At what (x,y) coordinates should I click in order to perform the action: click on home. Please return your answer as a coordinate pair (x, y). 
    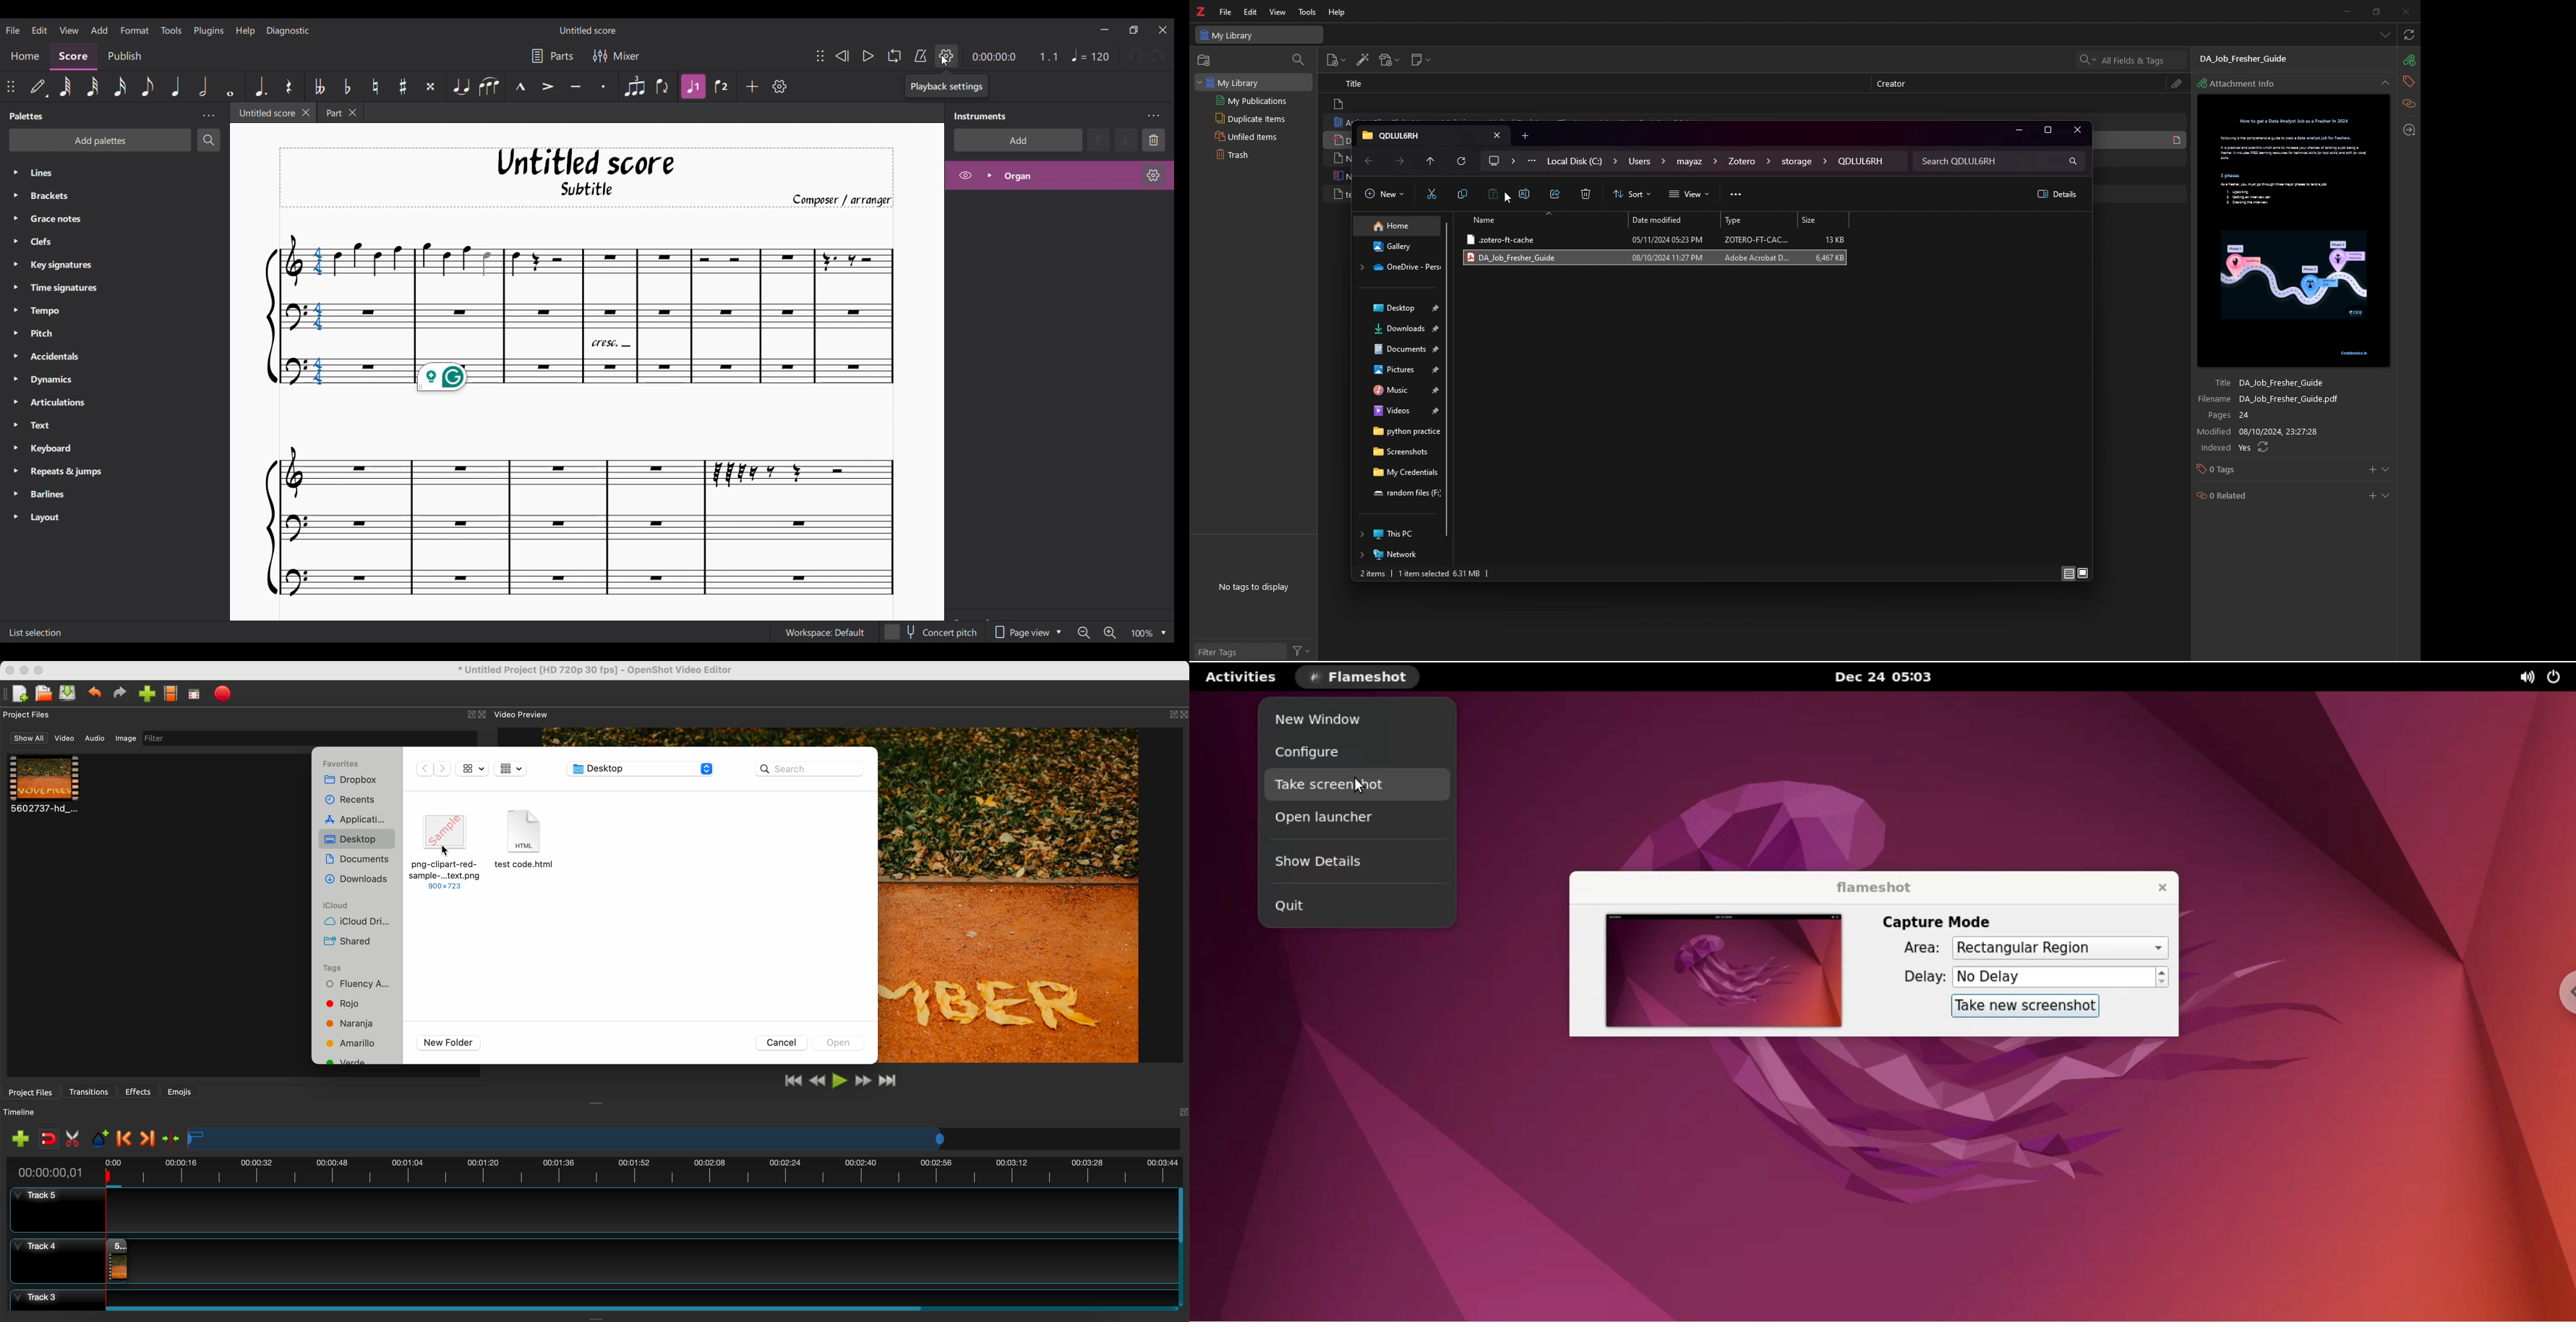
    Looking at the image, I should click on (1398, 227).